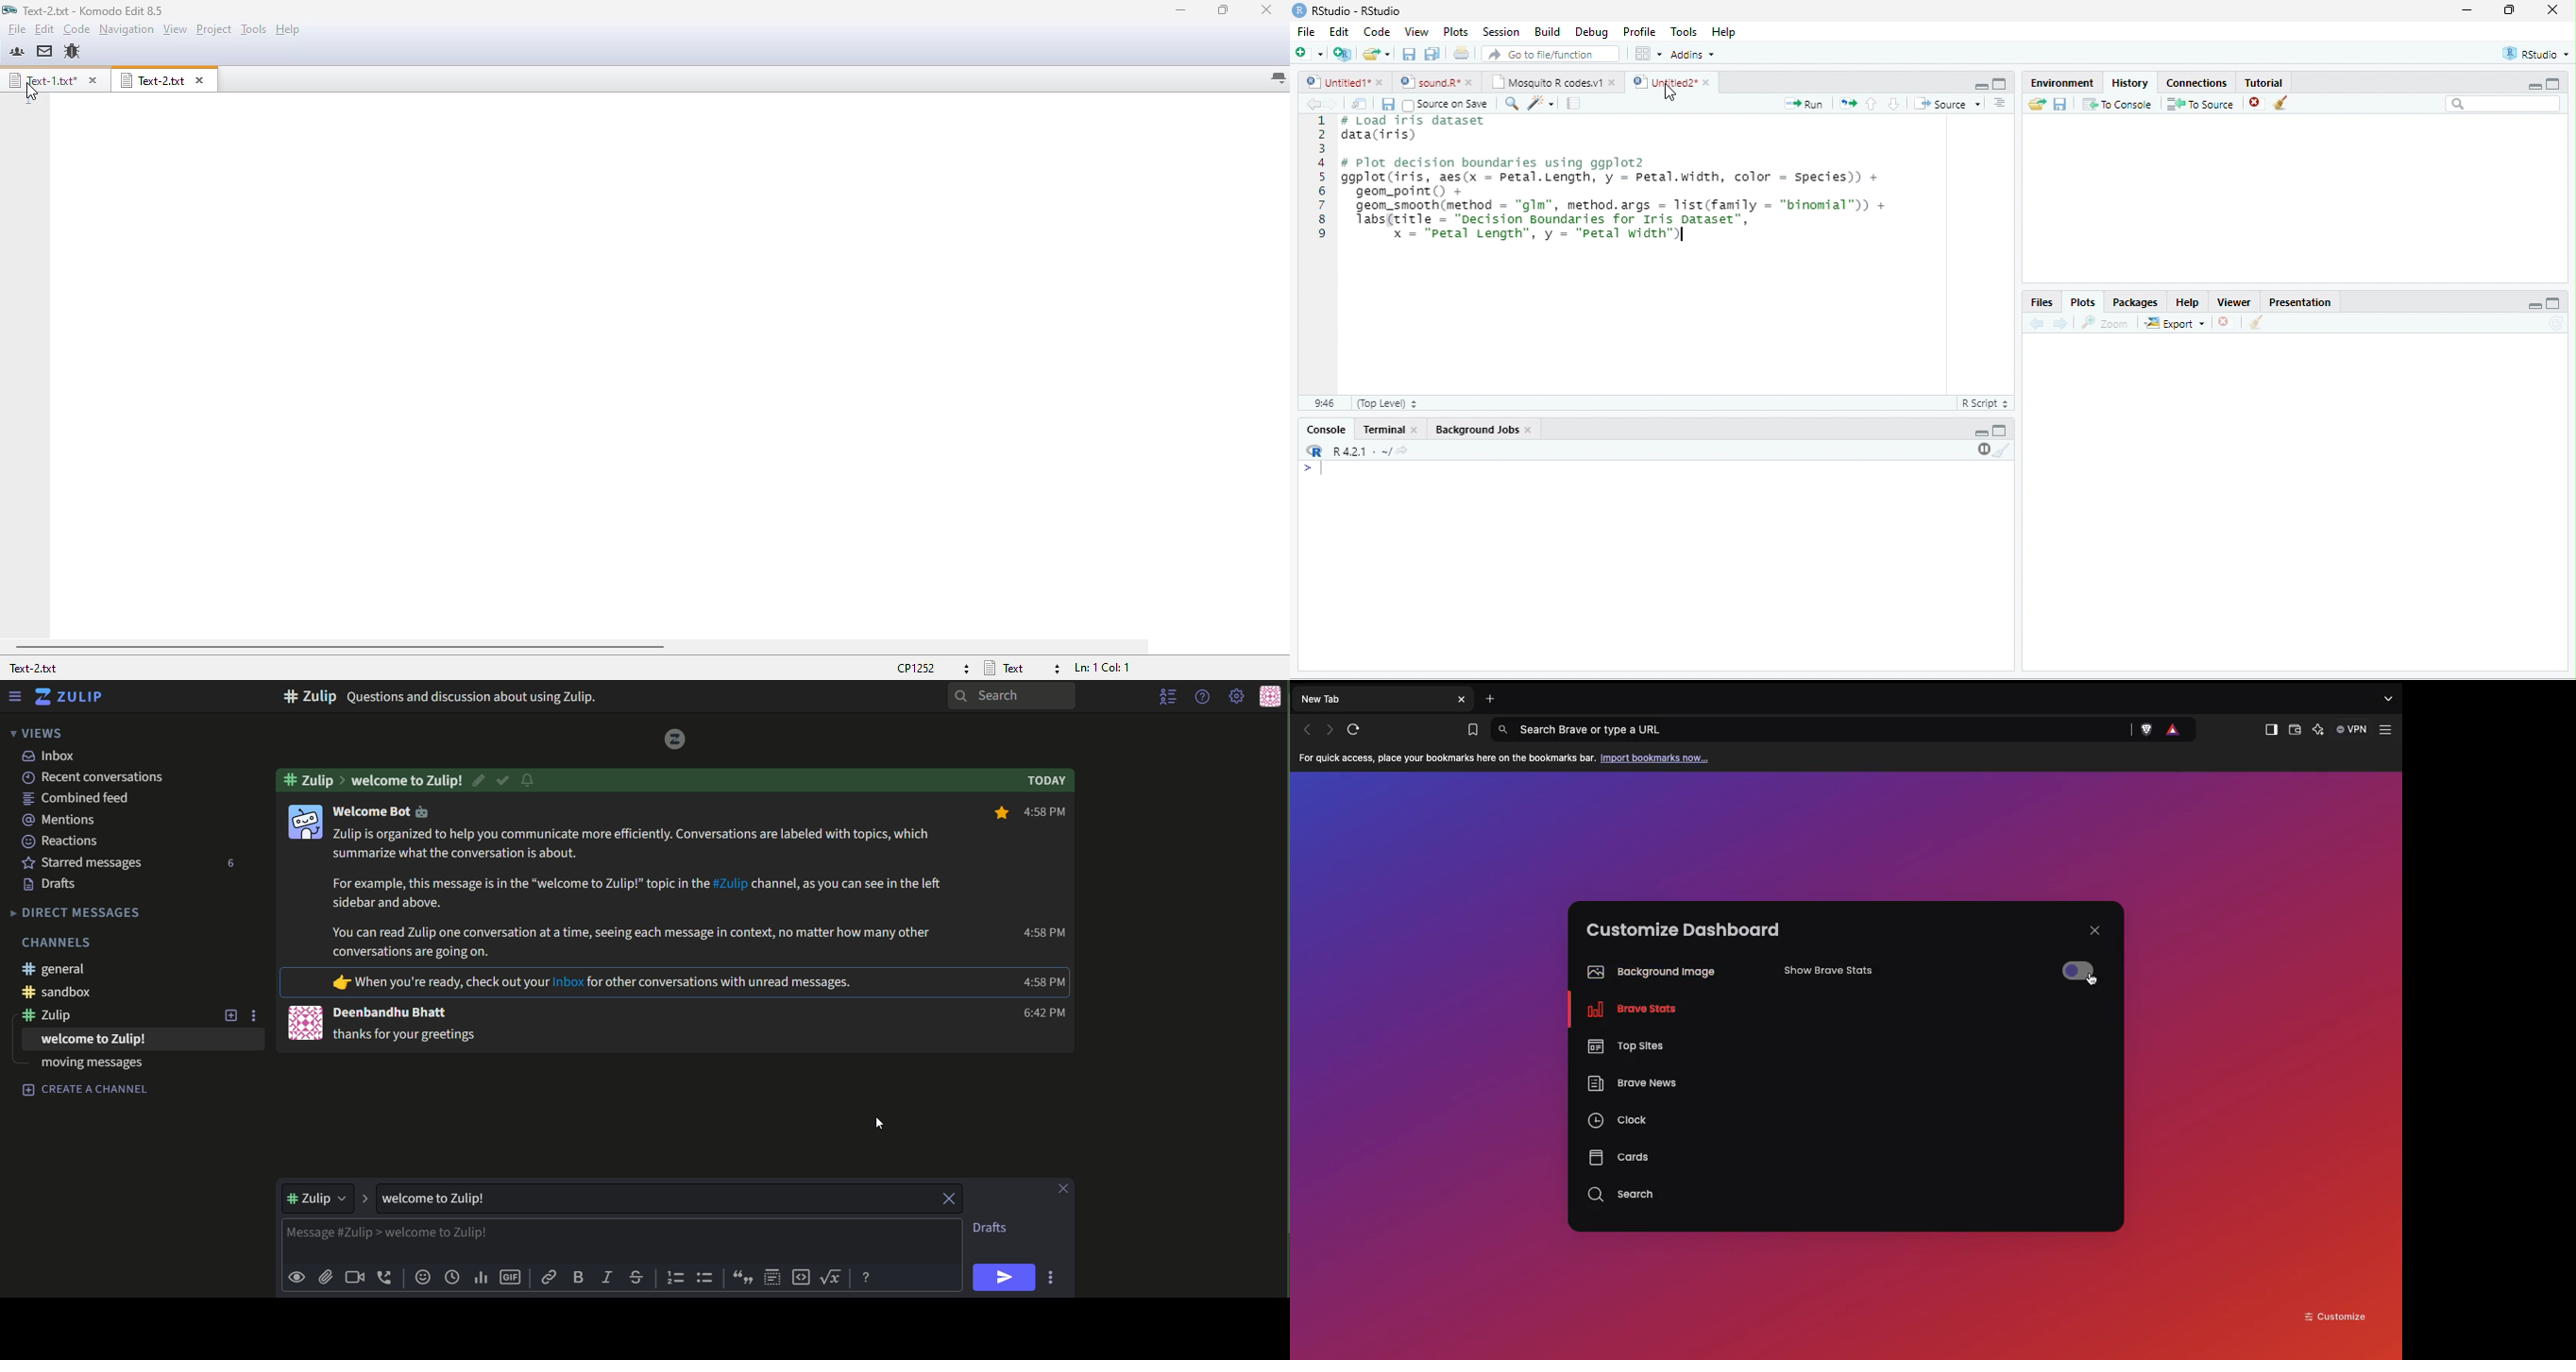 The width and height of the screenshot is (2576, 1372). Describe the element at coordinates (1053, 1277) in the screenshot. I see `options` at that location.